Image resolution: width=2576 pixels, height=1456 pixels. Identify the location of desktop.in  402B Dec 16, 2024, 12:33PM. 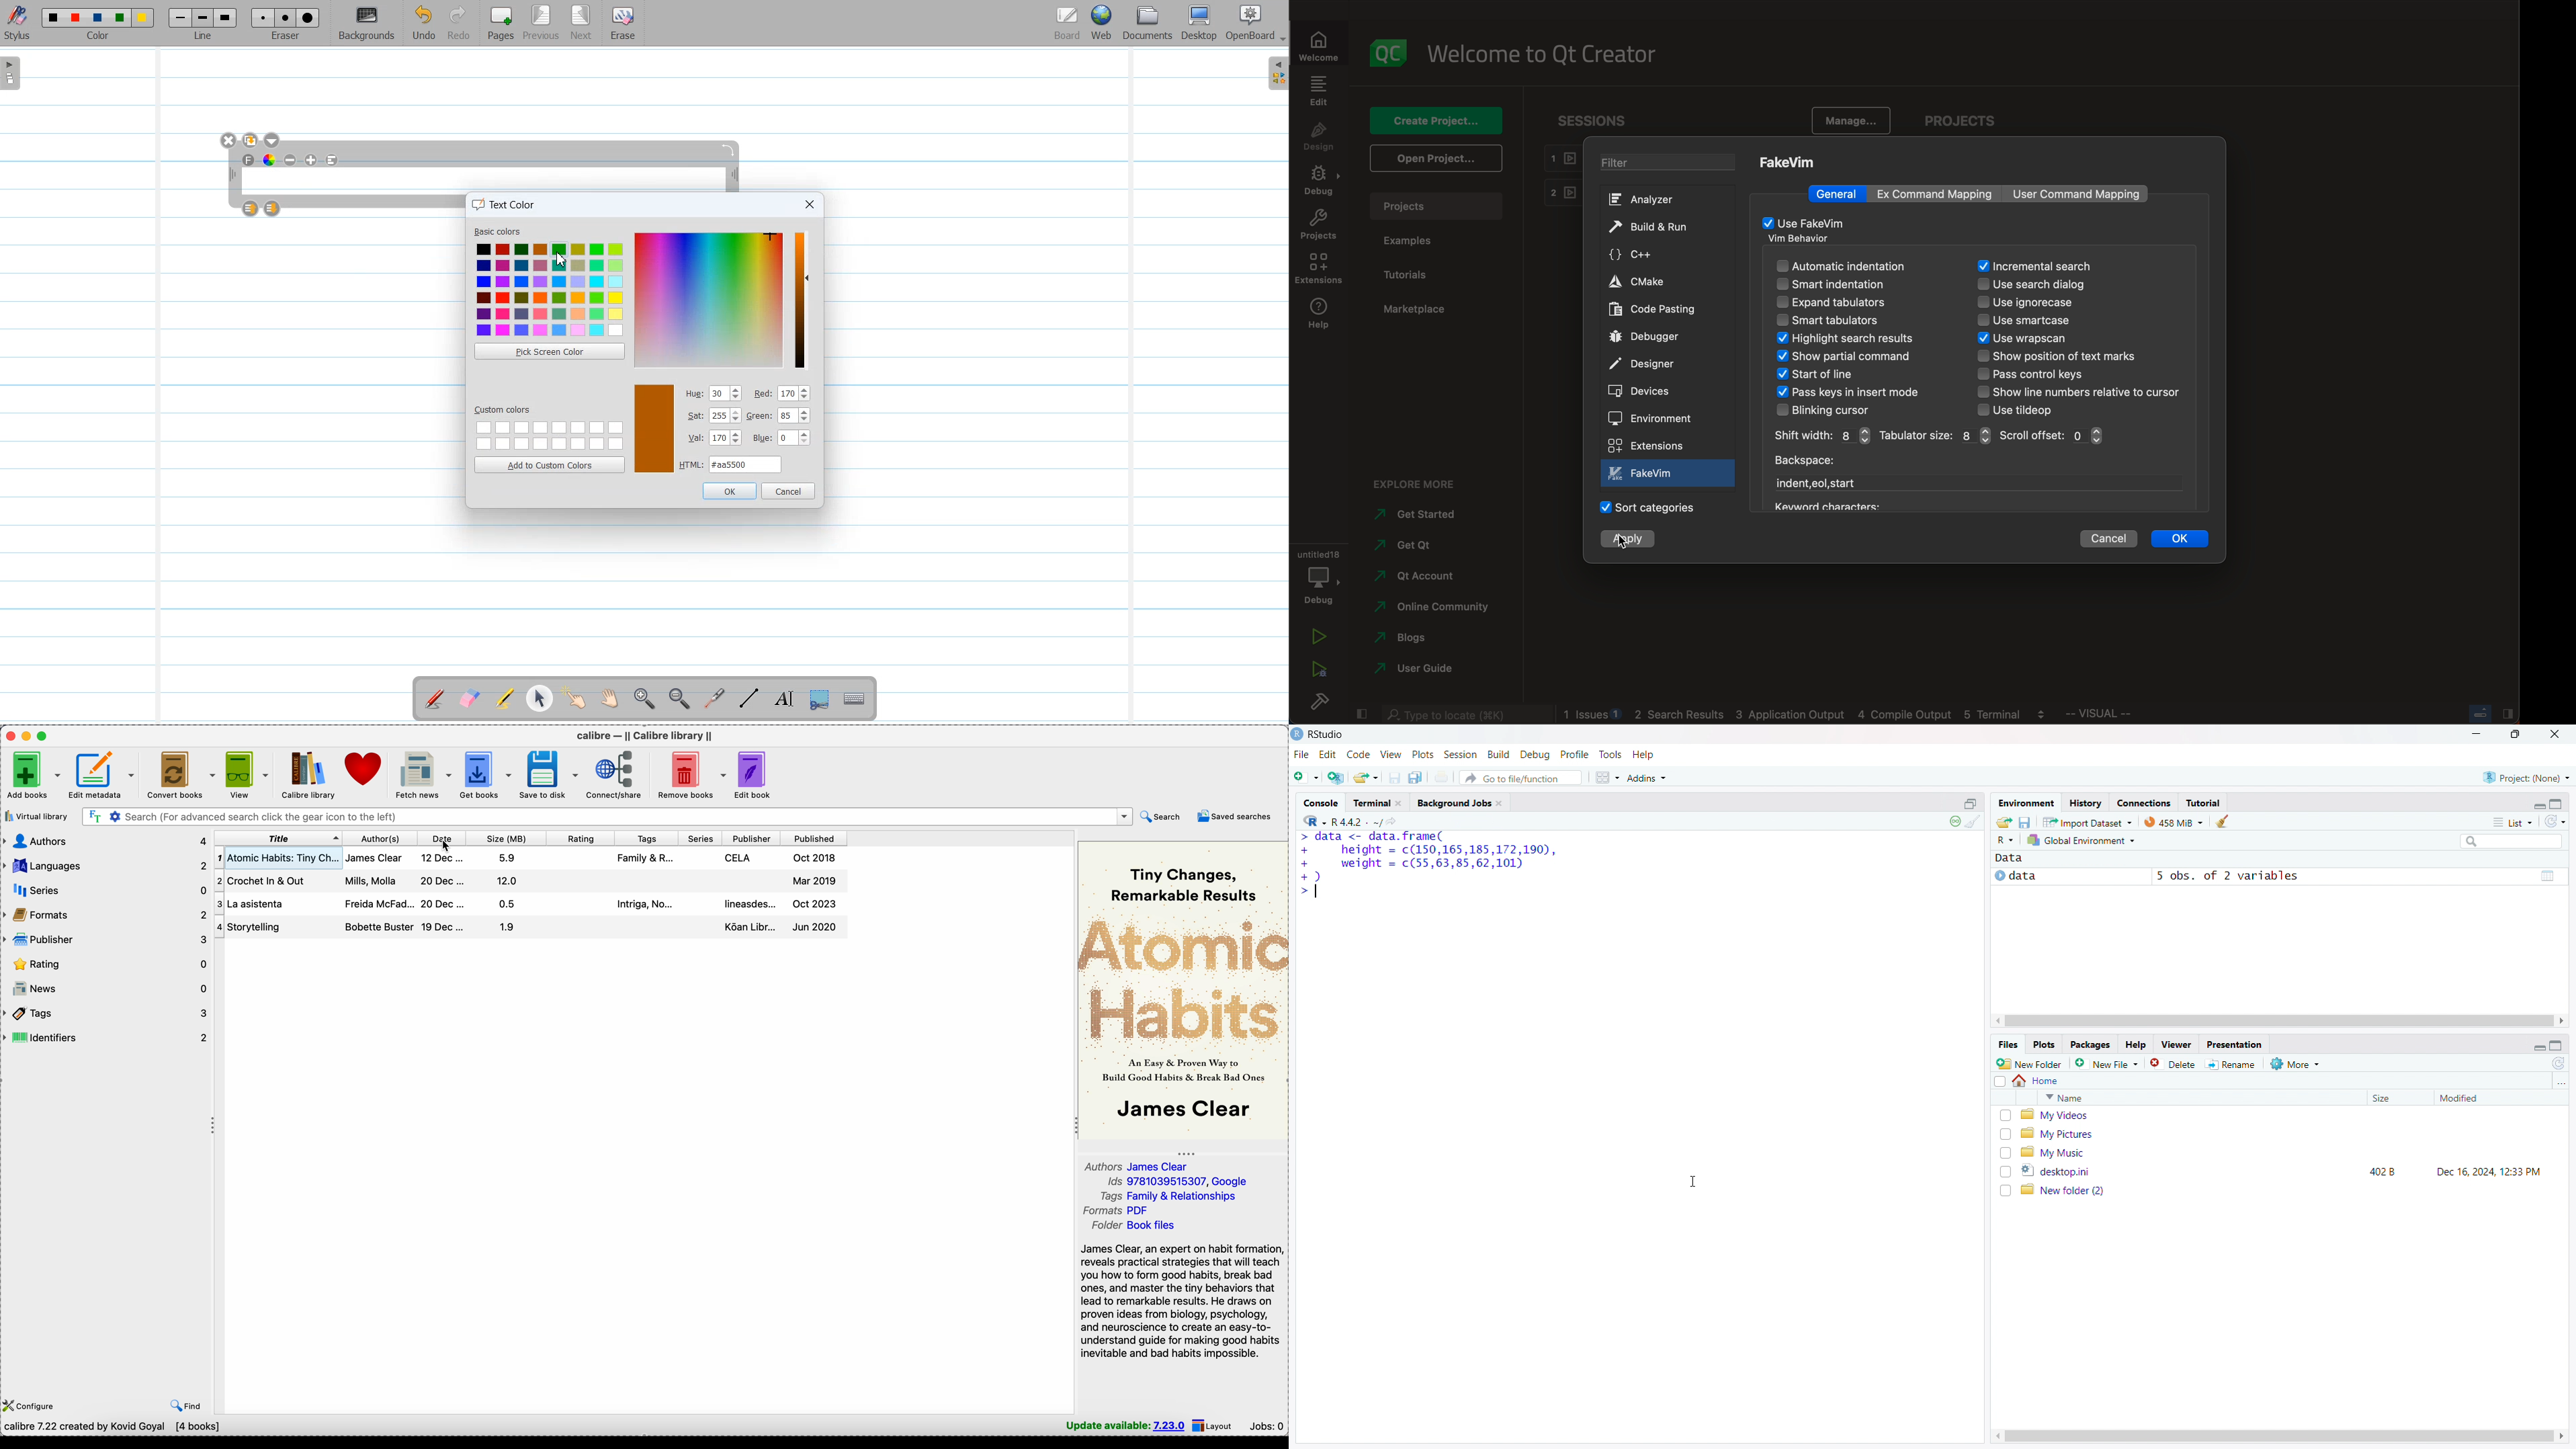
(2289, 1171).